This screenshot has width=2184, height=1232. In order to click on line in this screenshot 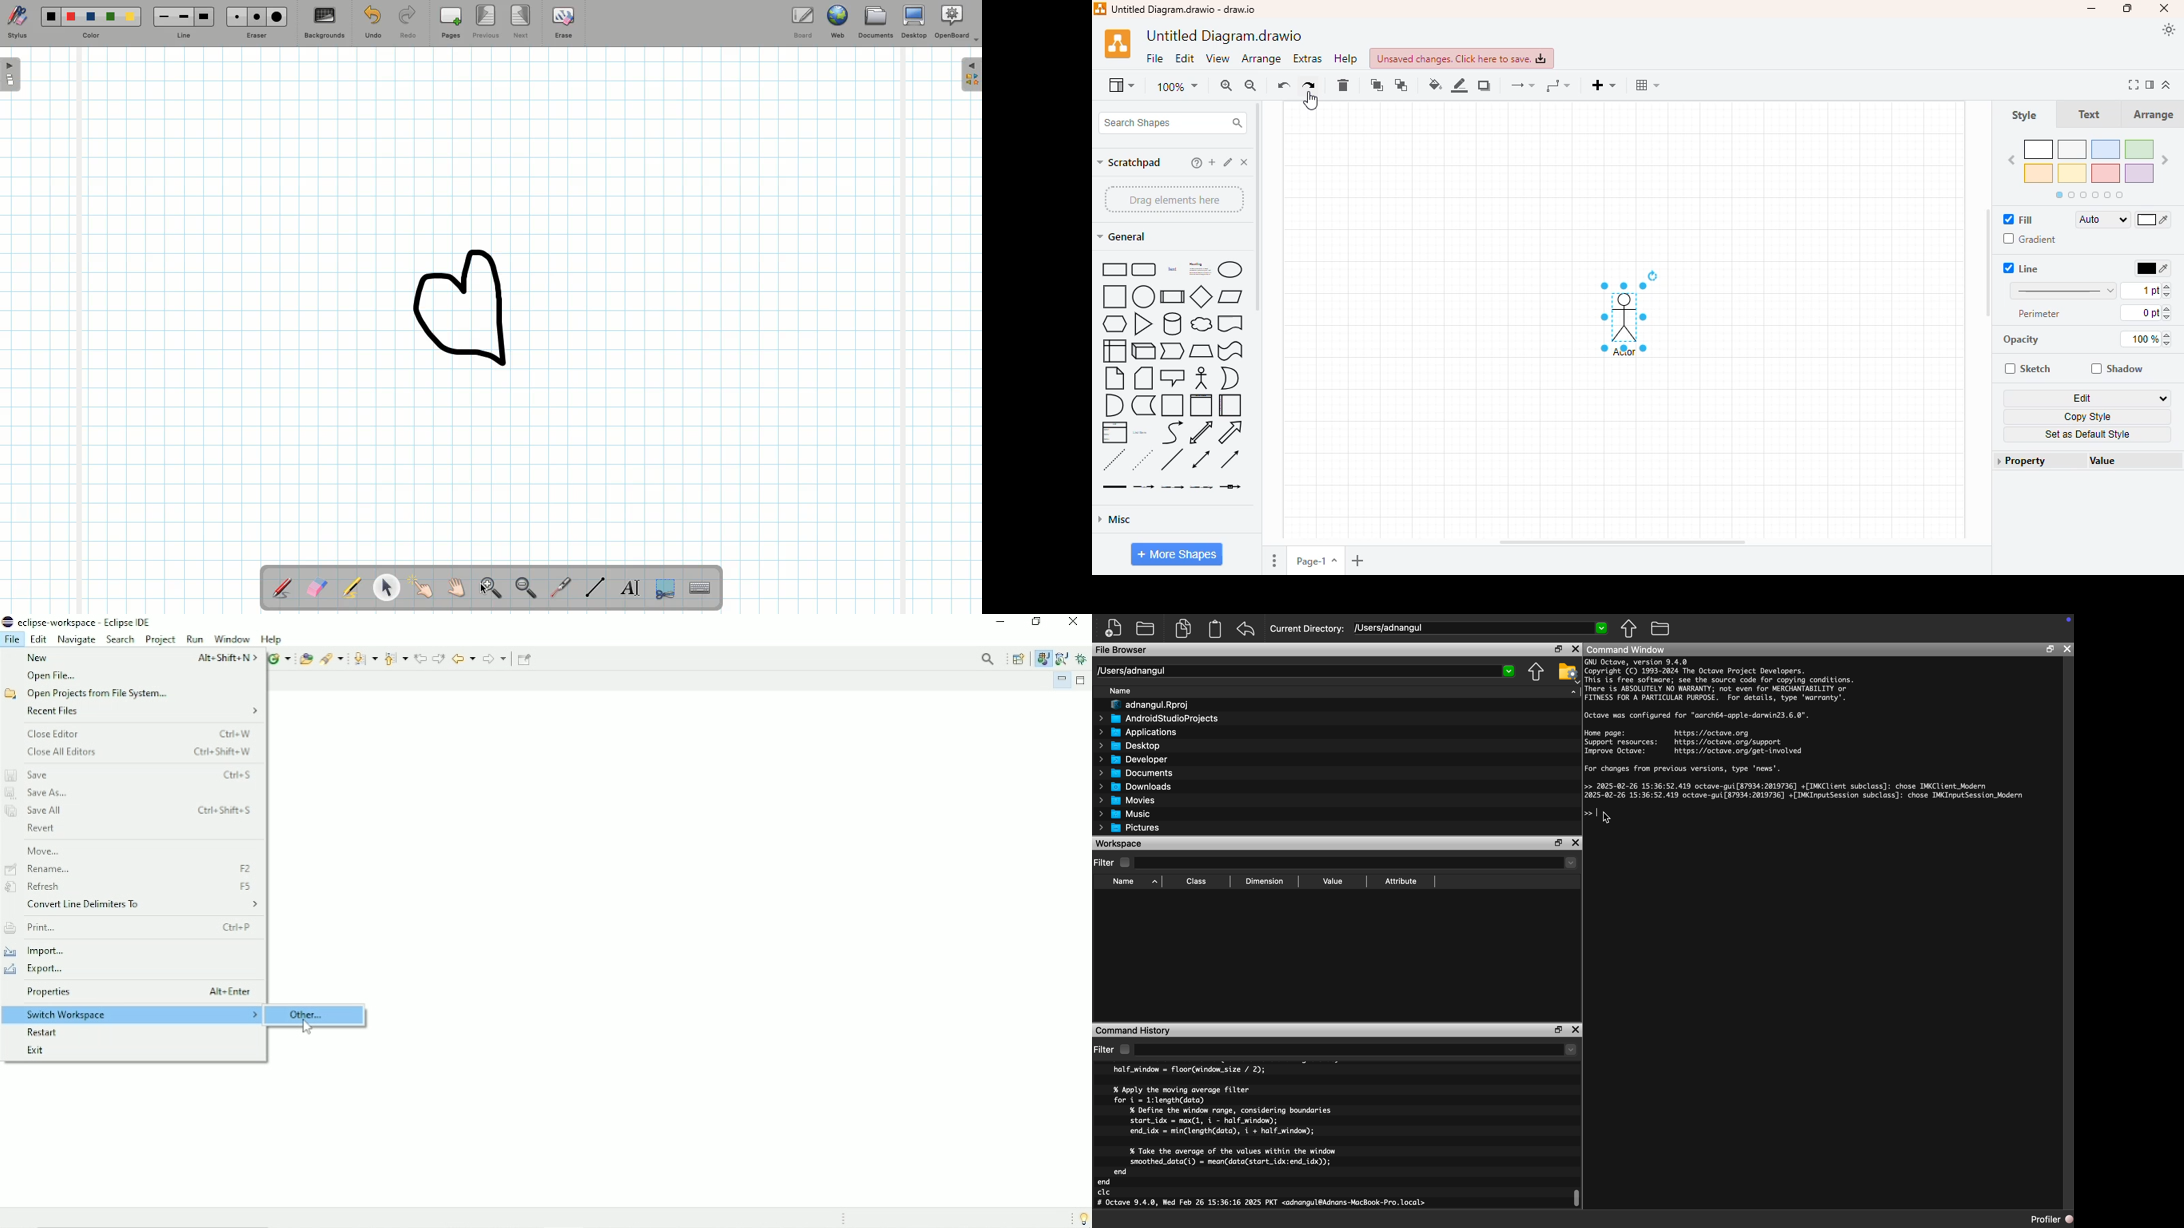, I will do `click(2062, 290)`.